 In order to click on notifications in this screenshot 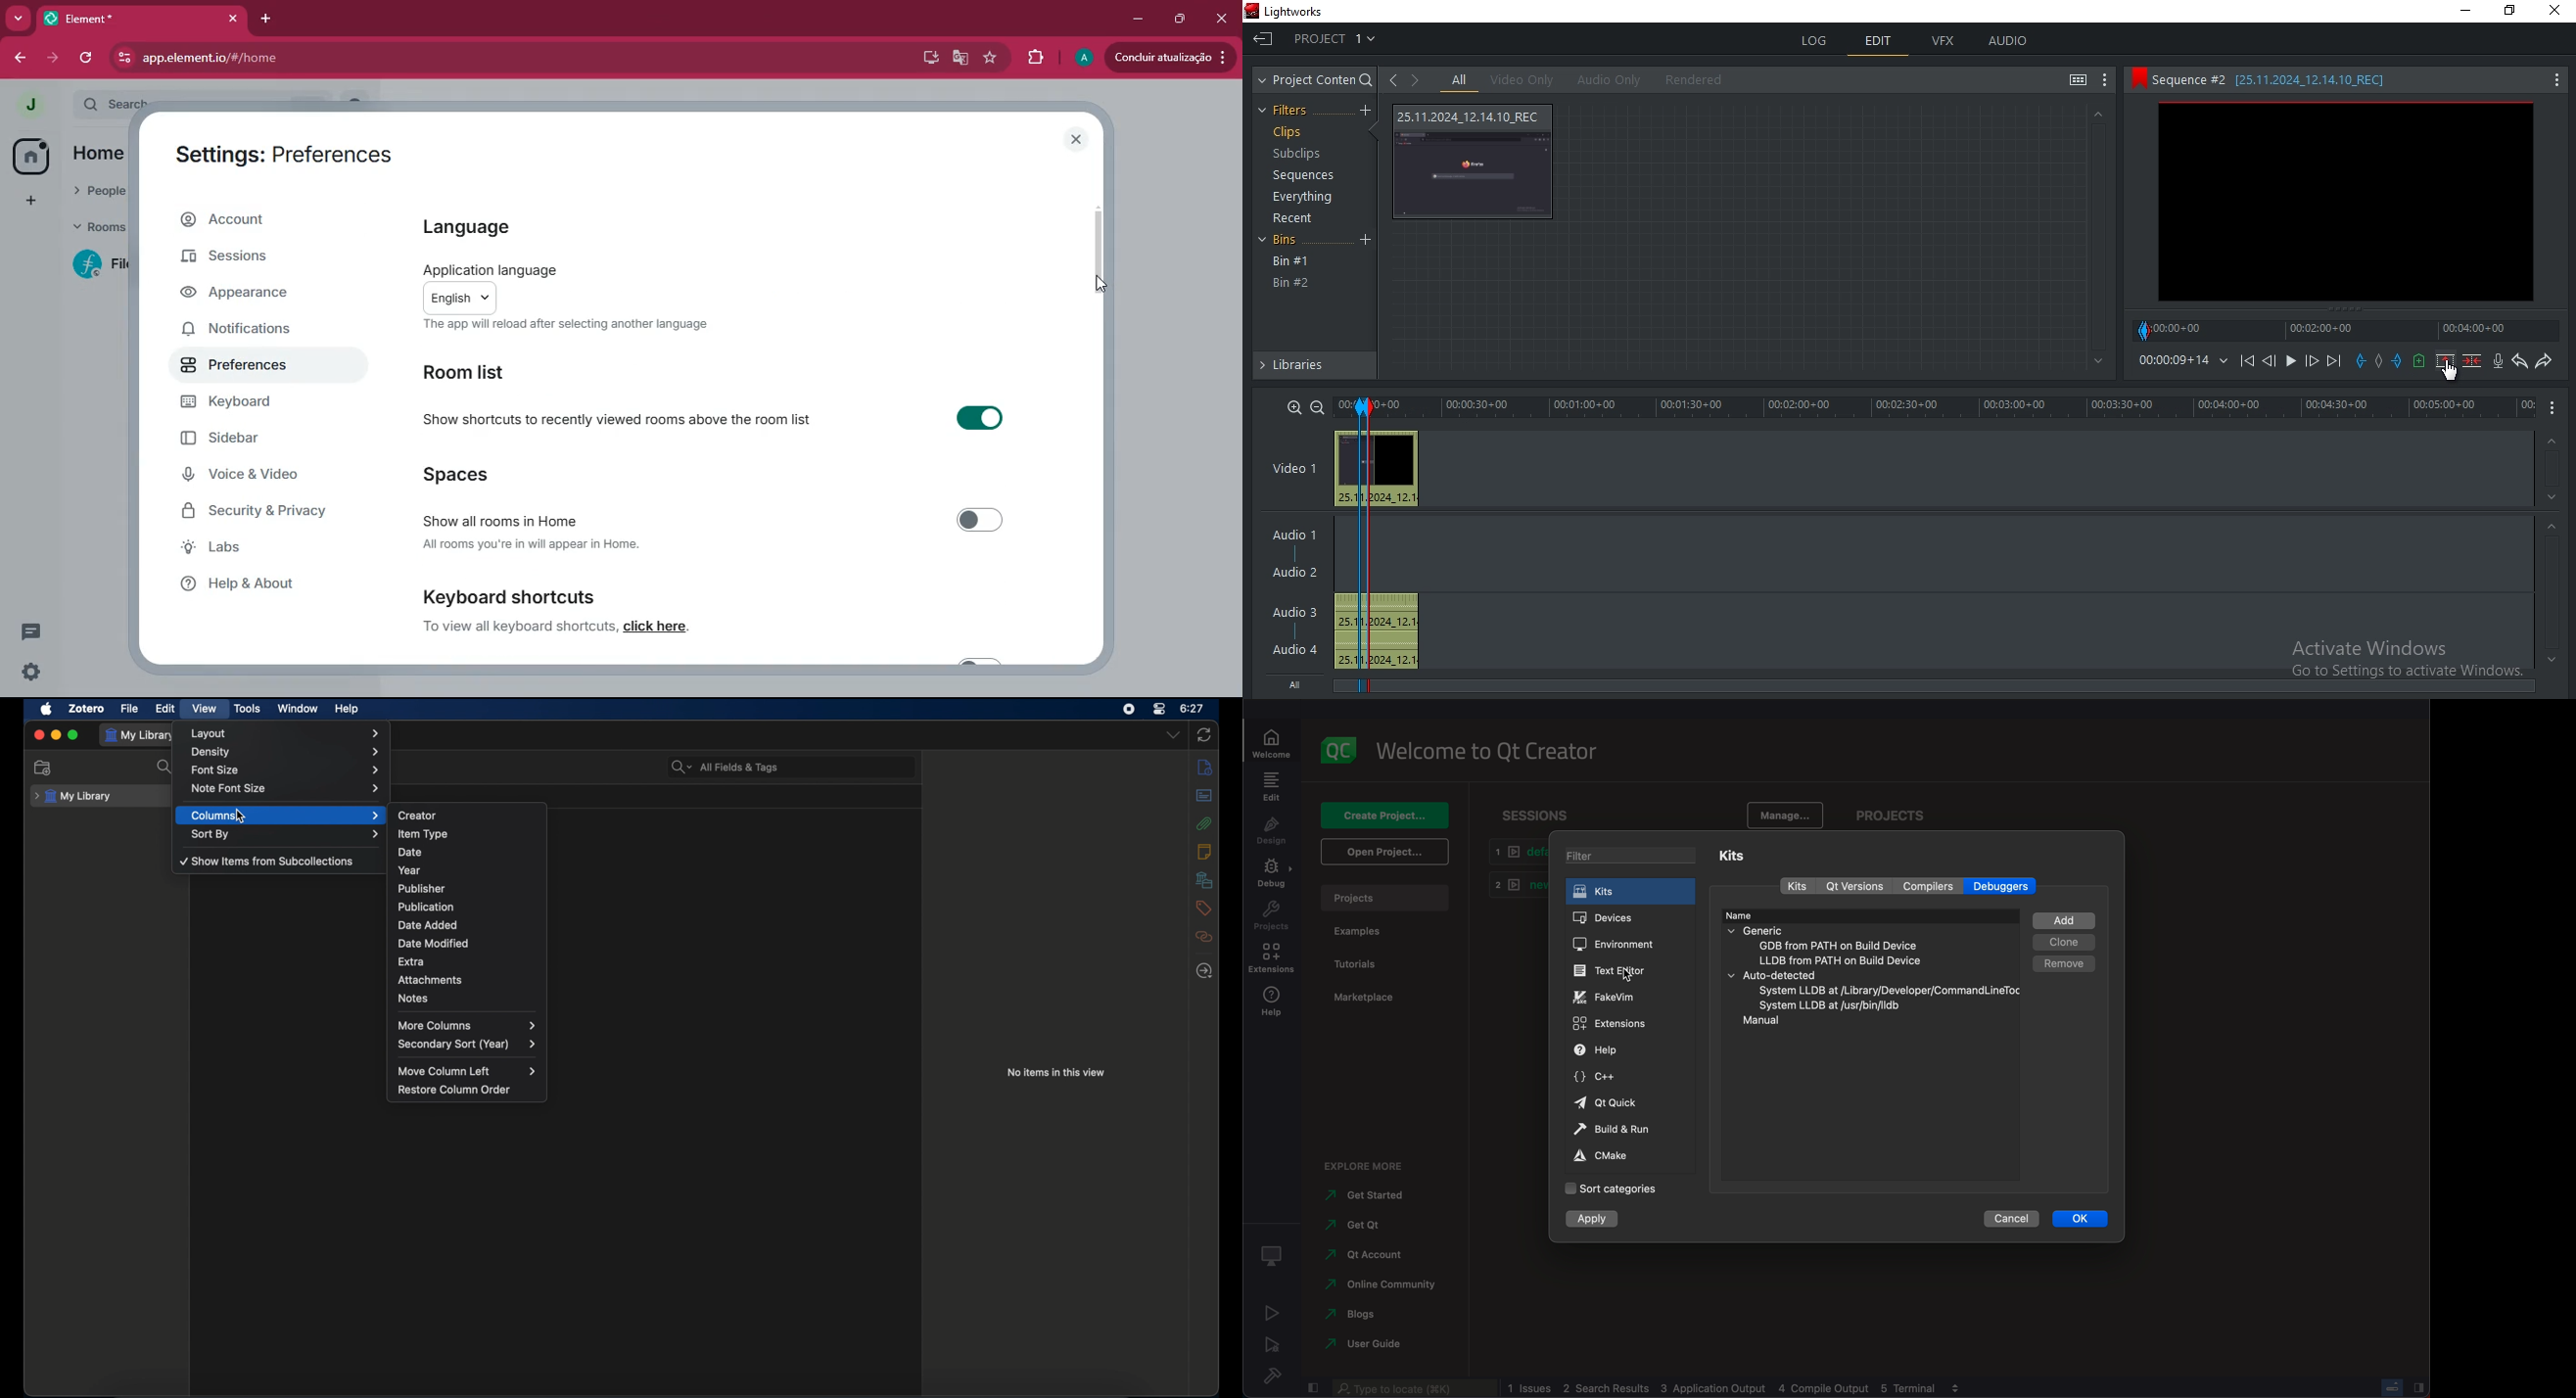, I will do `click(259, 332)`.